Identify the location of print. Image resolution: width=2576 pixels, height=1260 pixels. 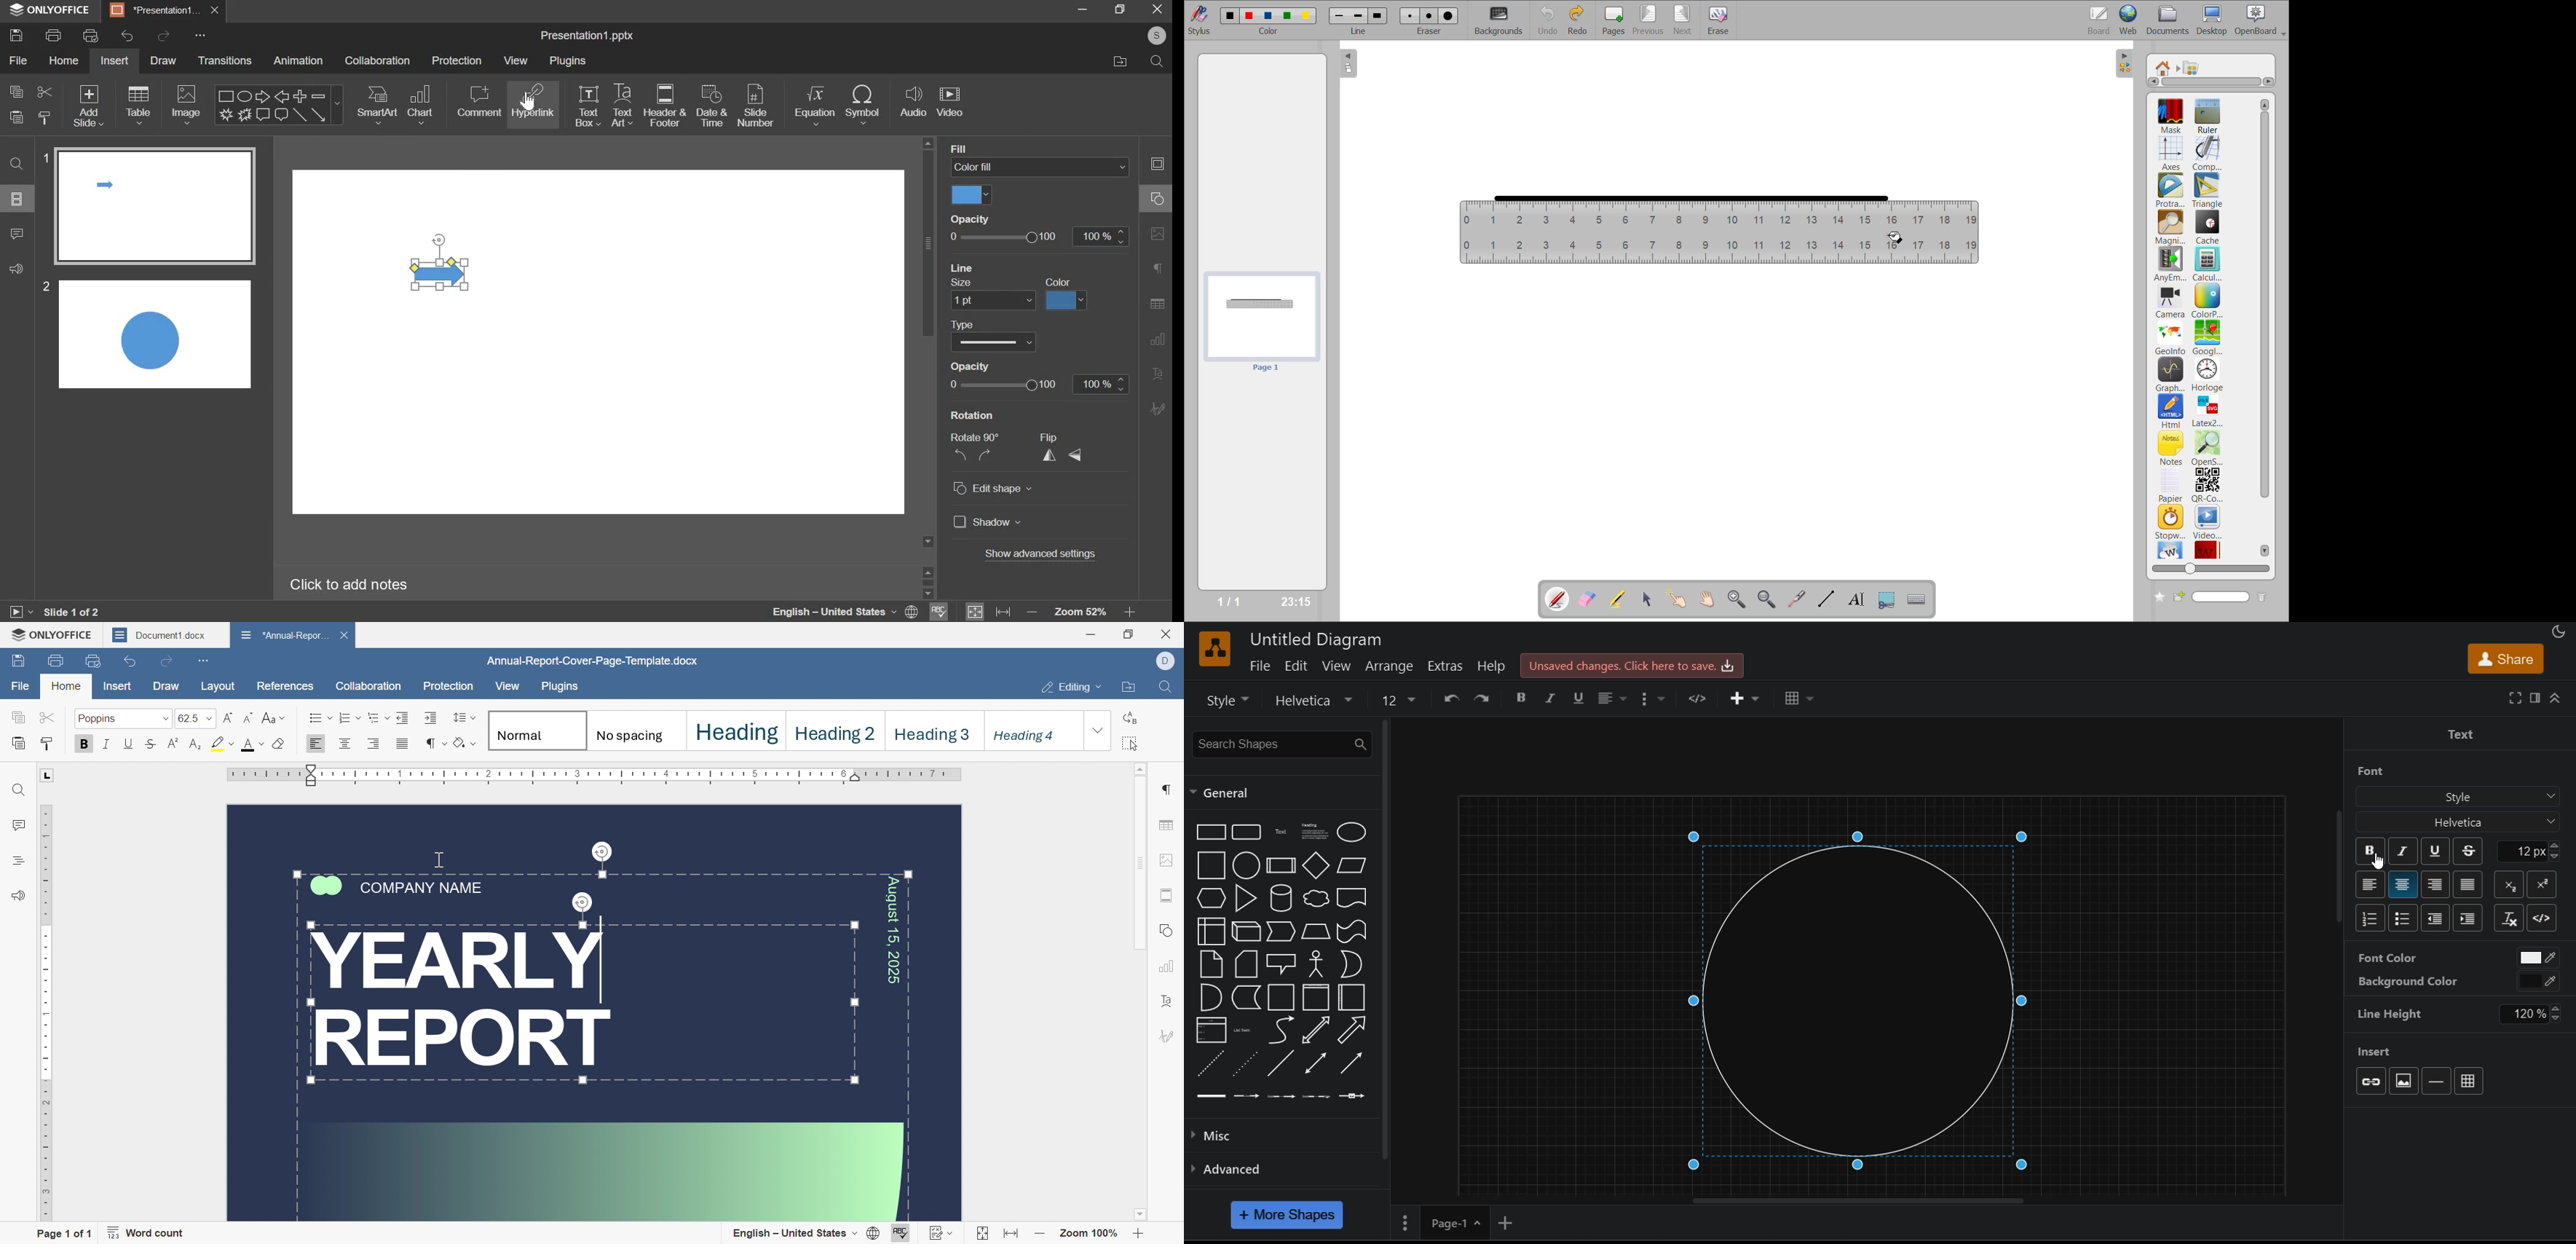
(55, 35).